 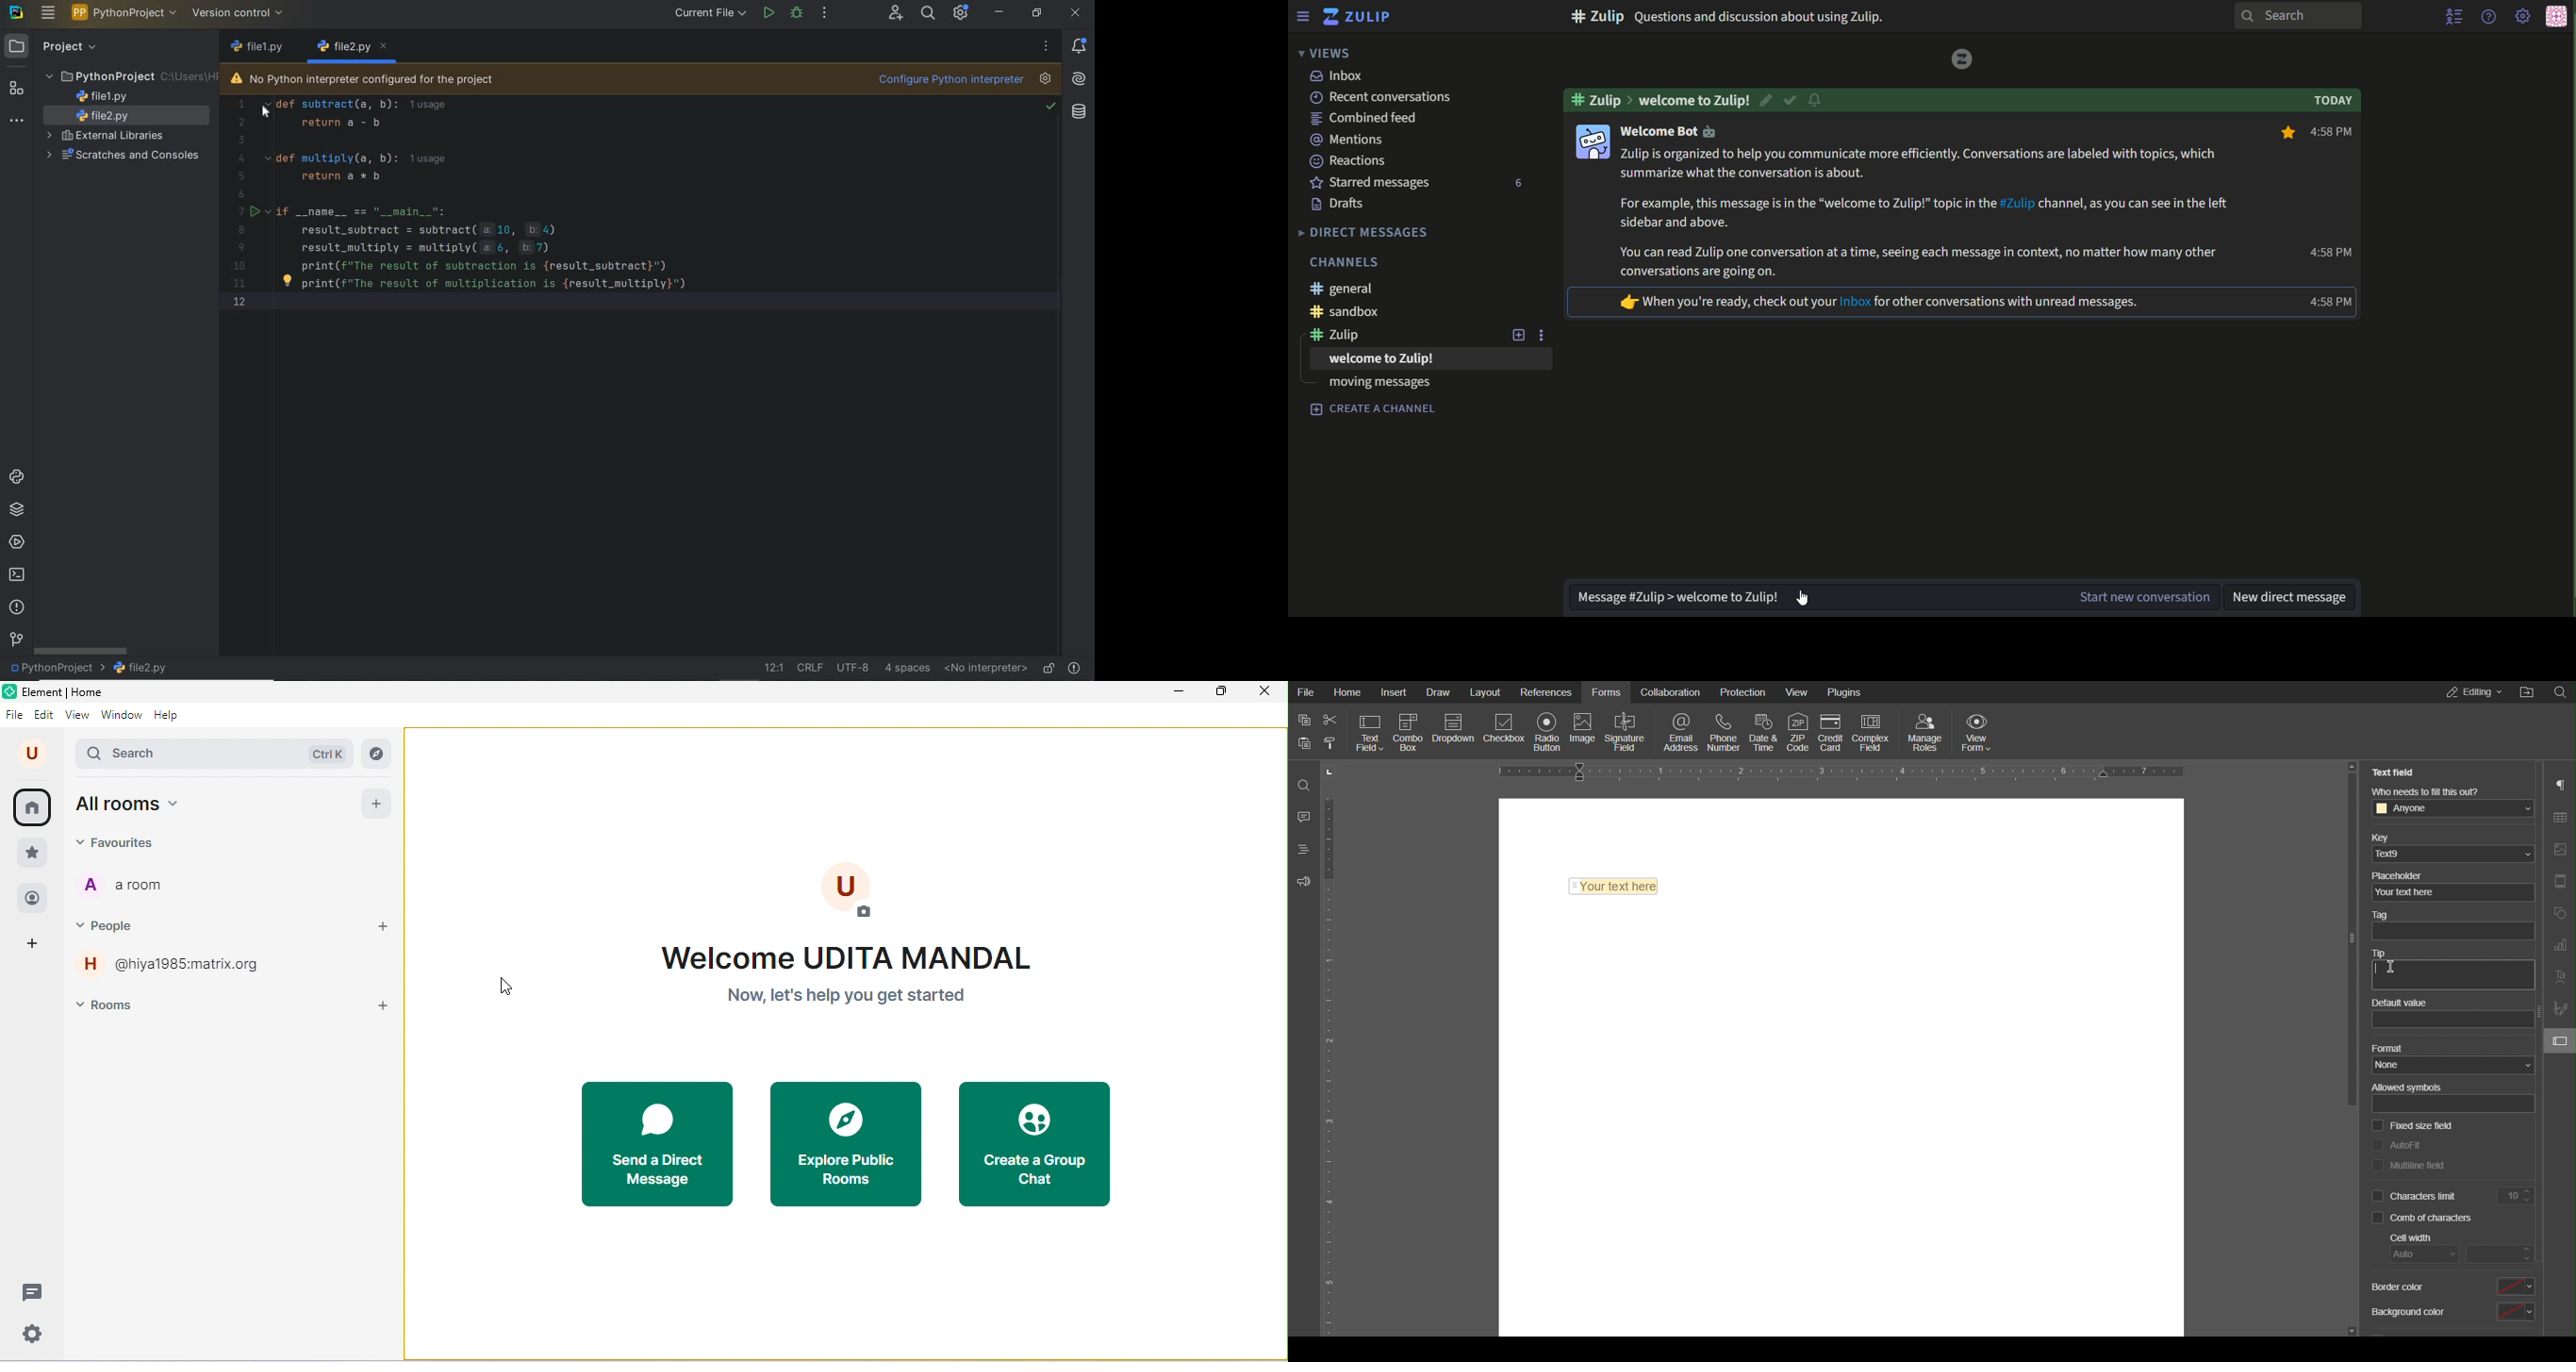 What do you see at coordinates (1831, 731) in the screenshot?
I see `Credit Card` at bounding box center [1831, 731].